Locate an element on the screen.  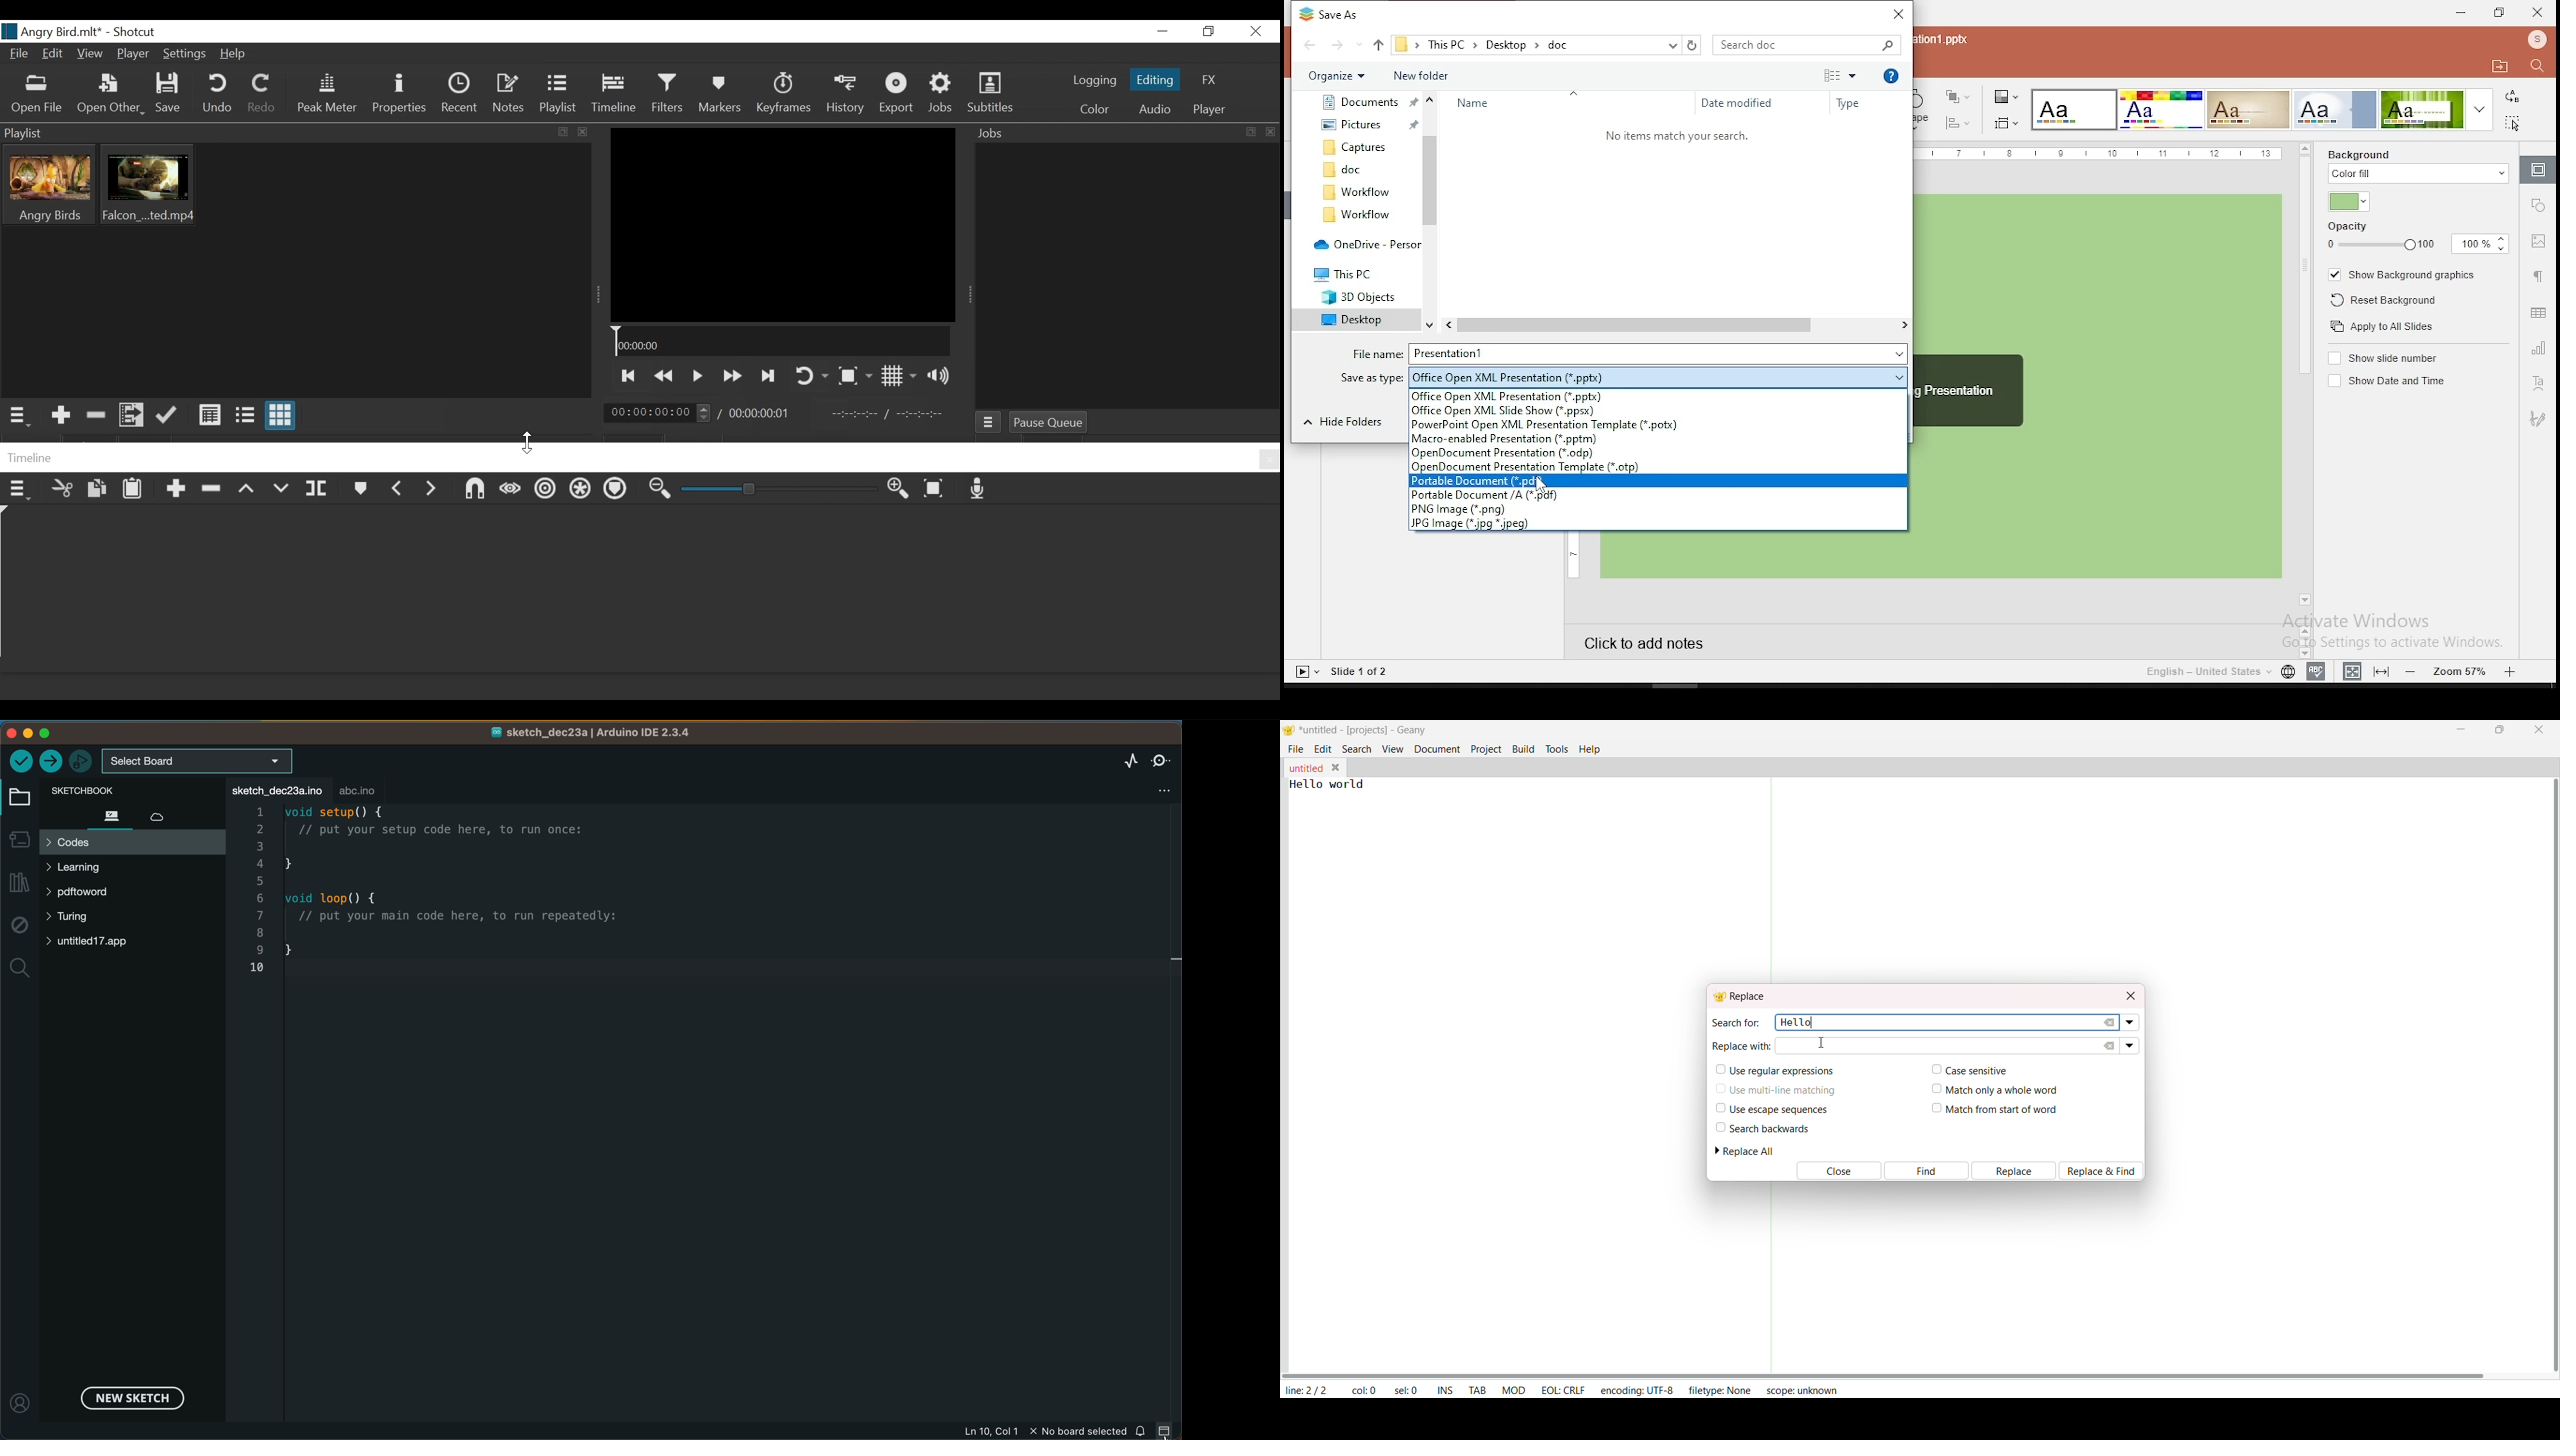
select color theme is located at coordinates (2336, 109).